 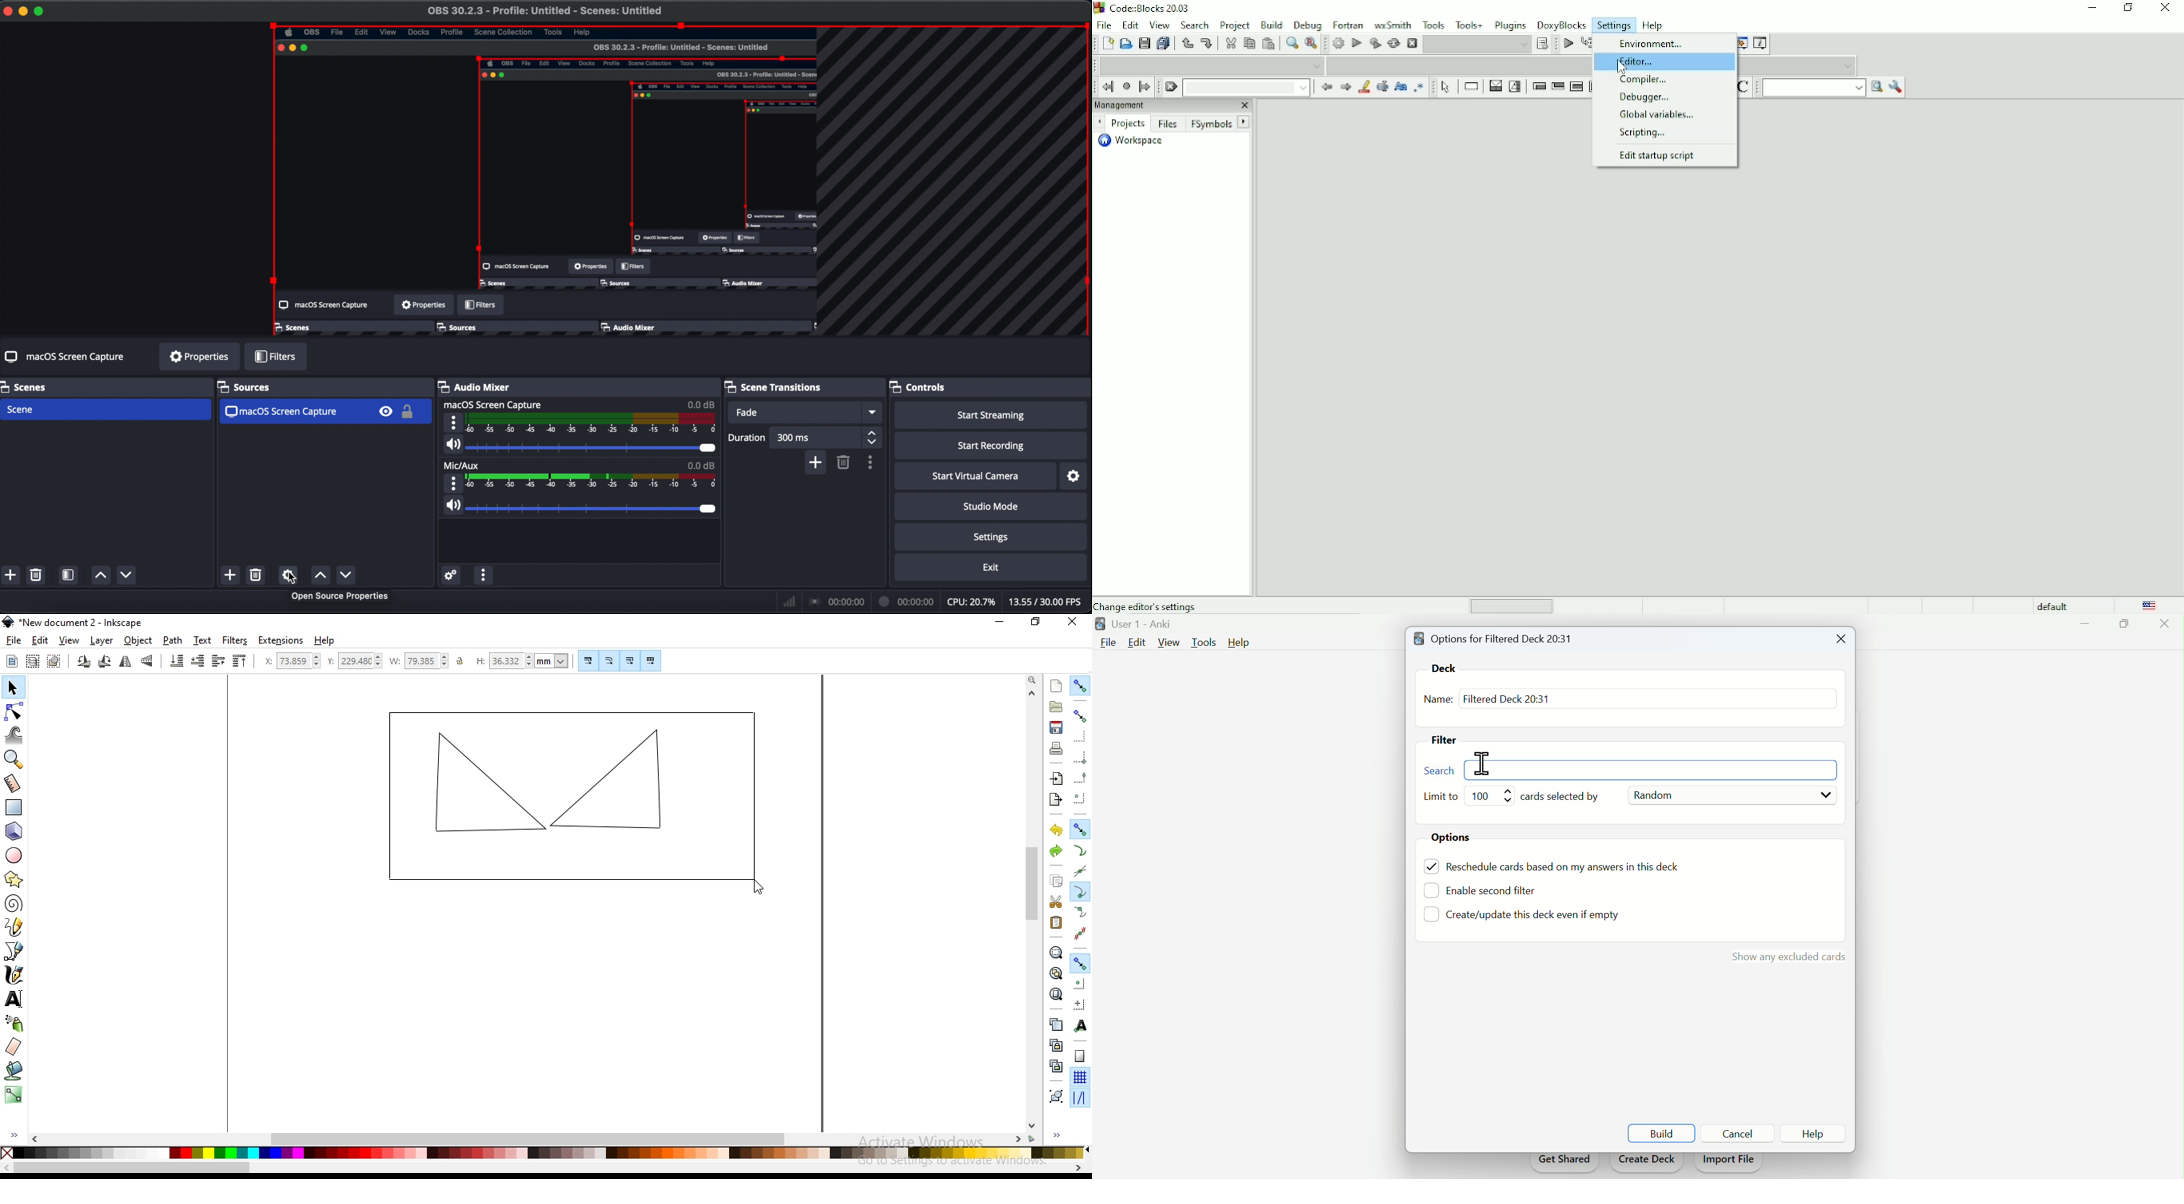 I want to click on Dek, so click(x=1448, y=668).